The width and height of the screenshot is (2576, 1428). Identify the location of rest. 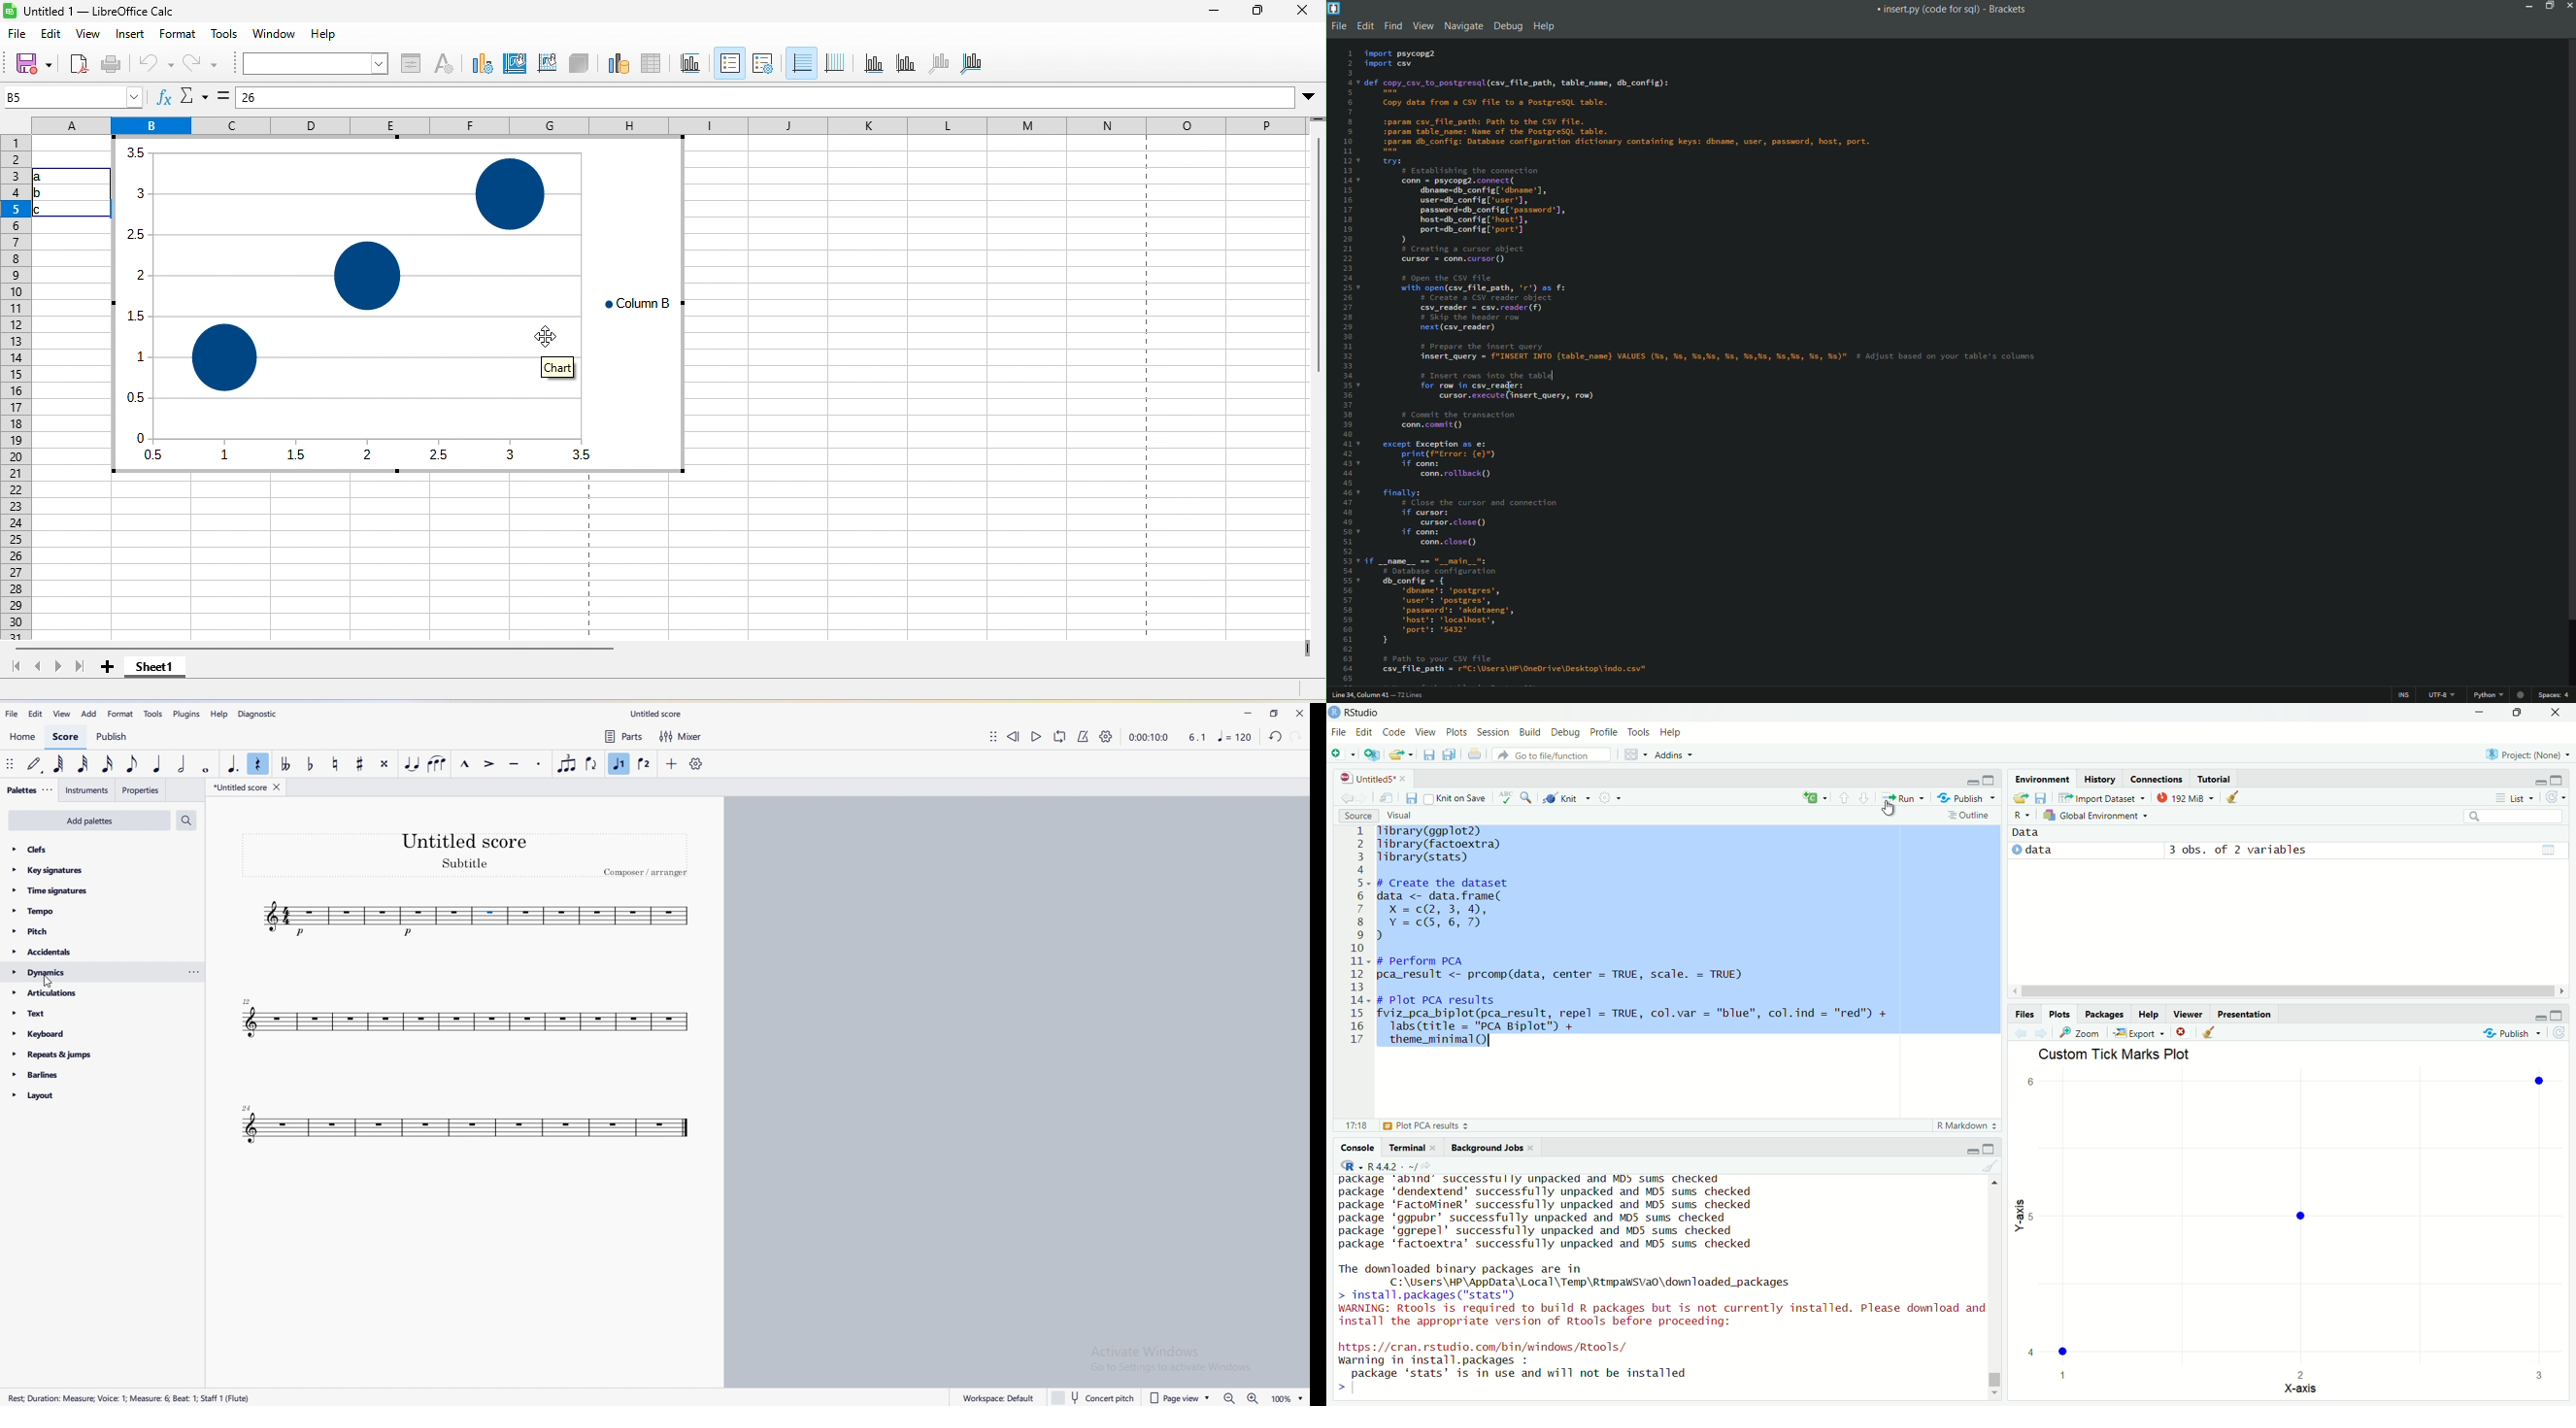
(259, 763).